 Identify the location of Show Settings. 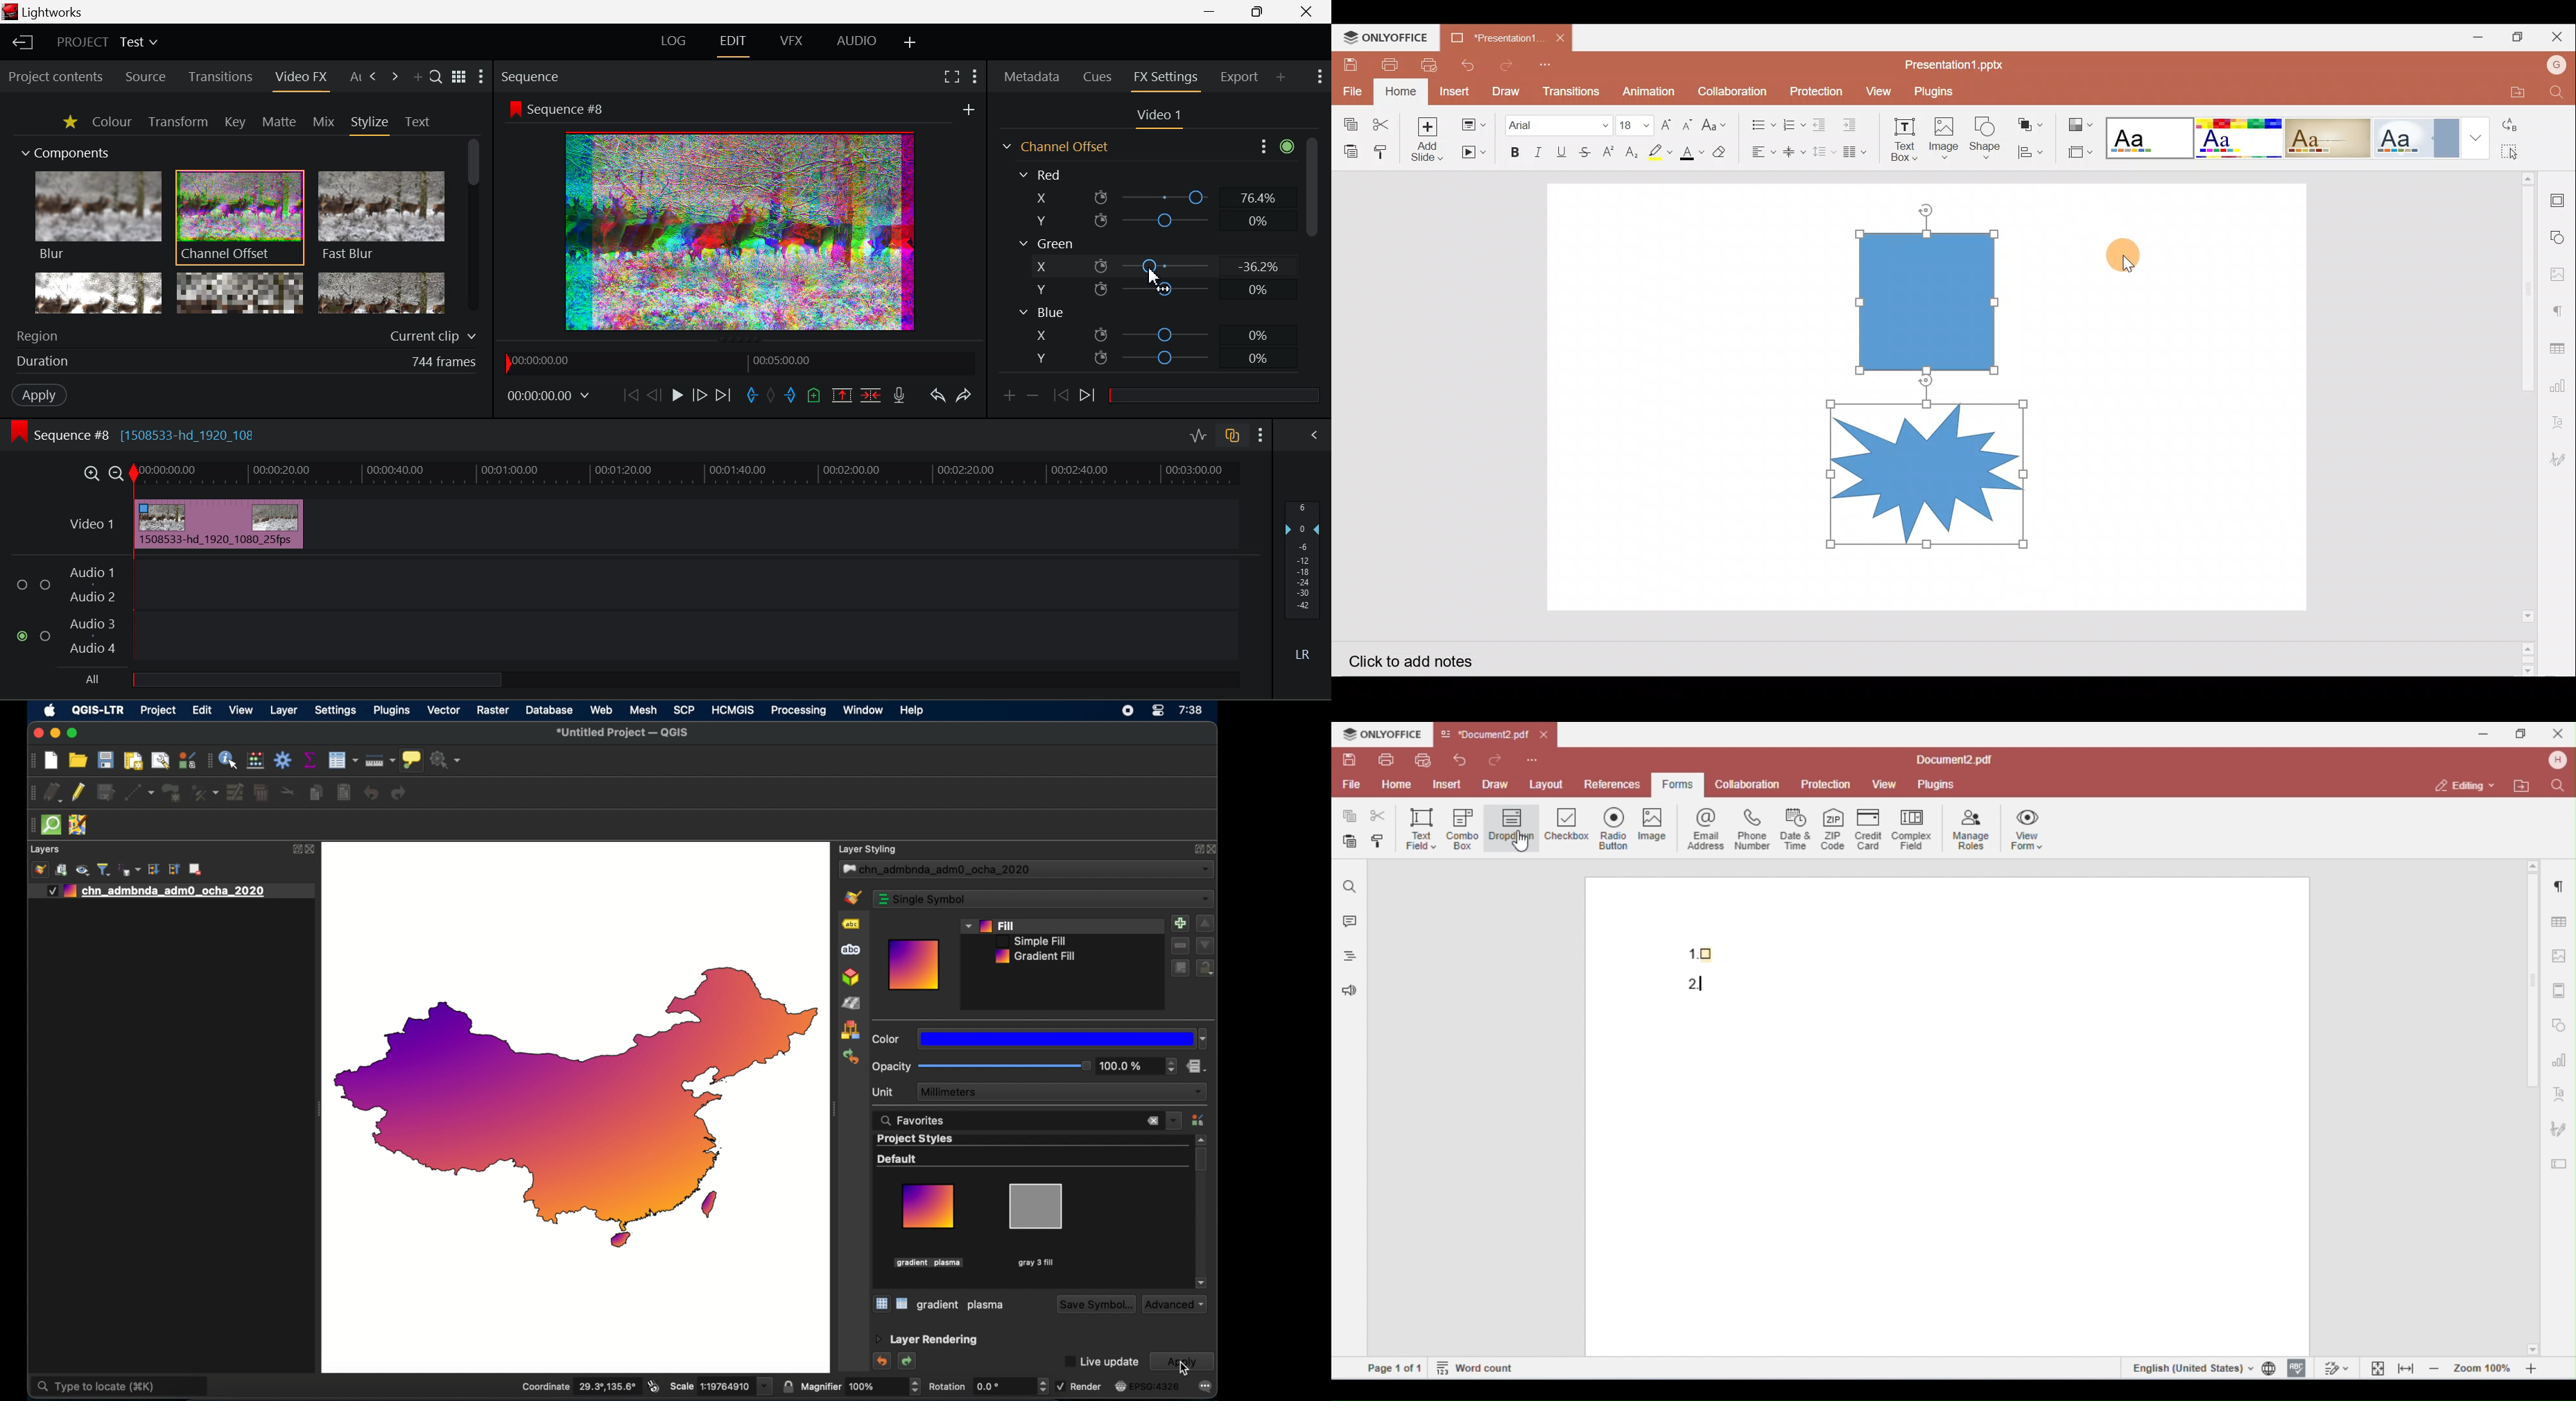
(483, 76).